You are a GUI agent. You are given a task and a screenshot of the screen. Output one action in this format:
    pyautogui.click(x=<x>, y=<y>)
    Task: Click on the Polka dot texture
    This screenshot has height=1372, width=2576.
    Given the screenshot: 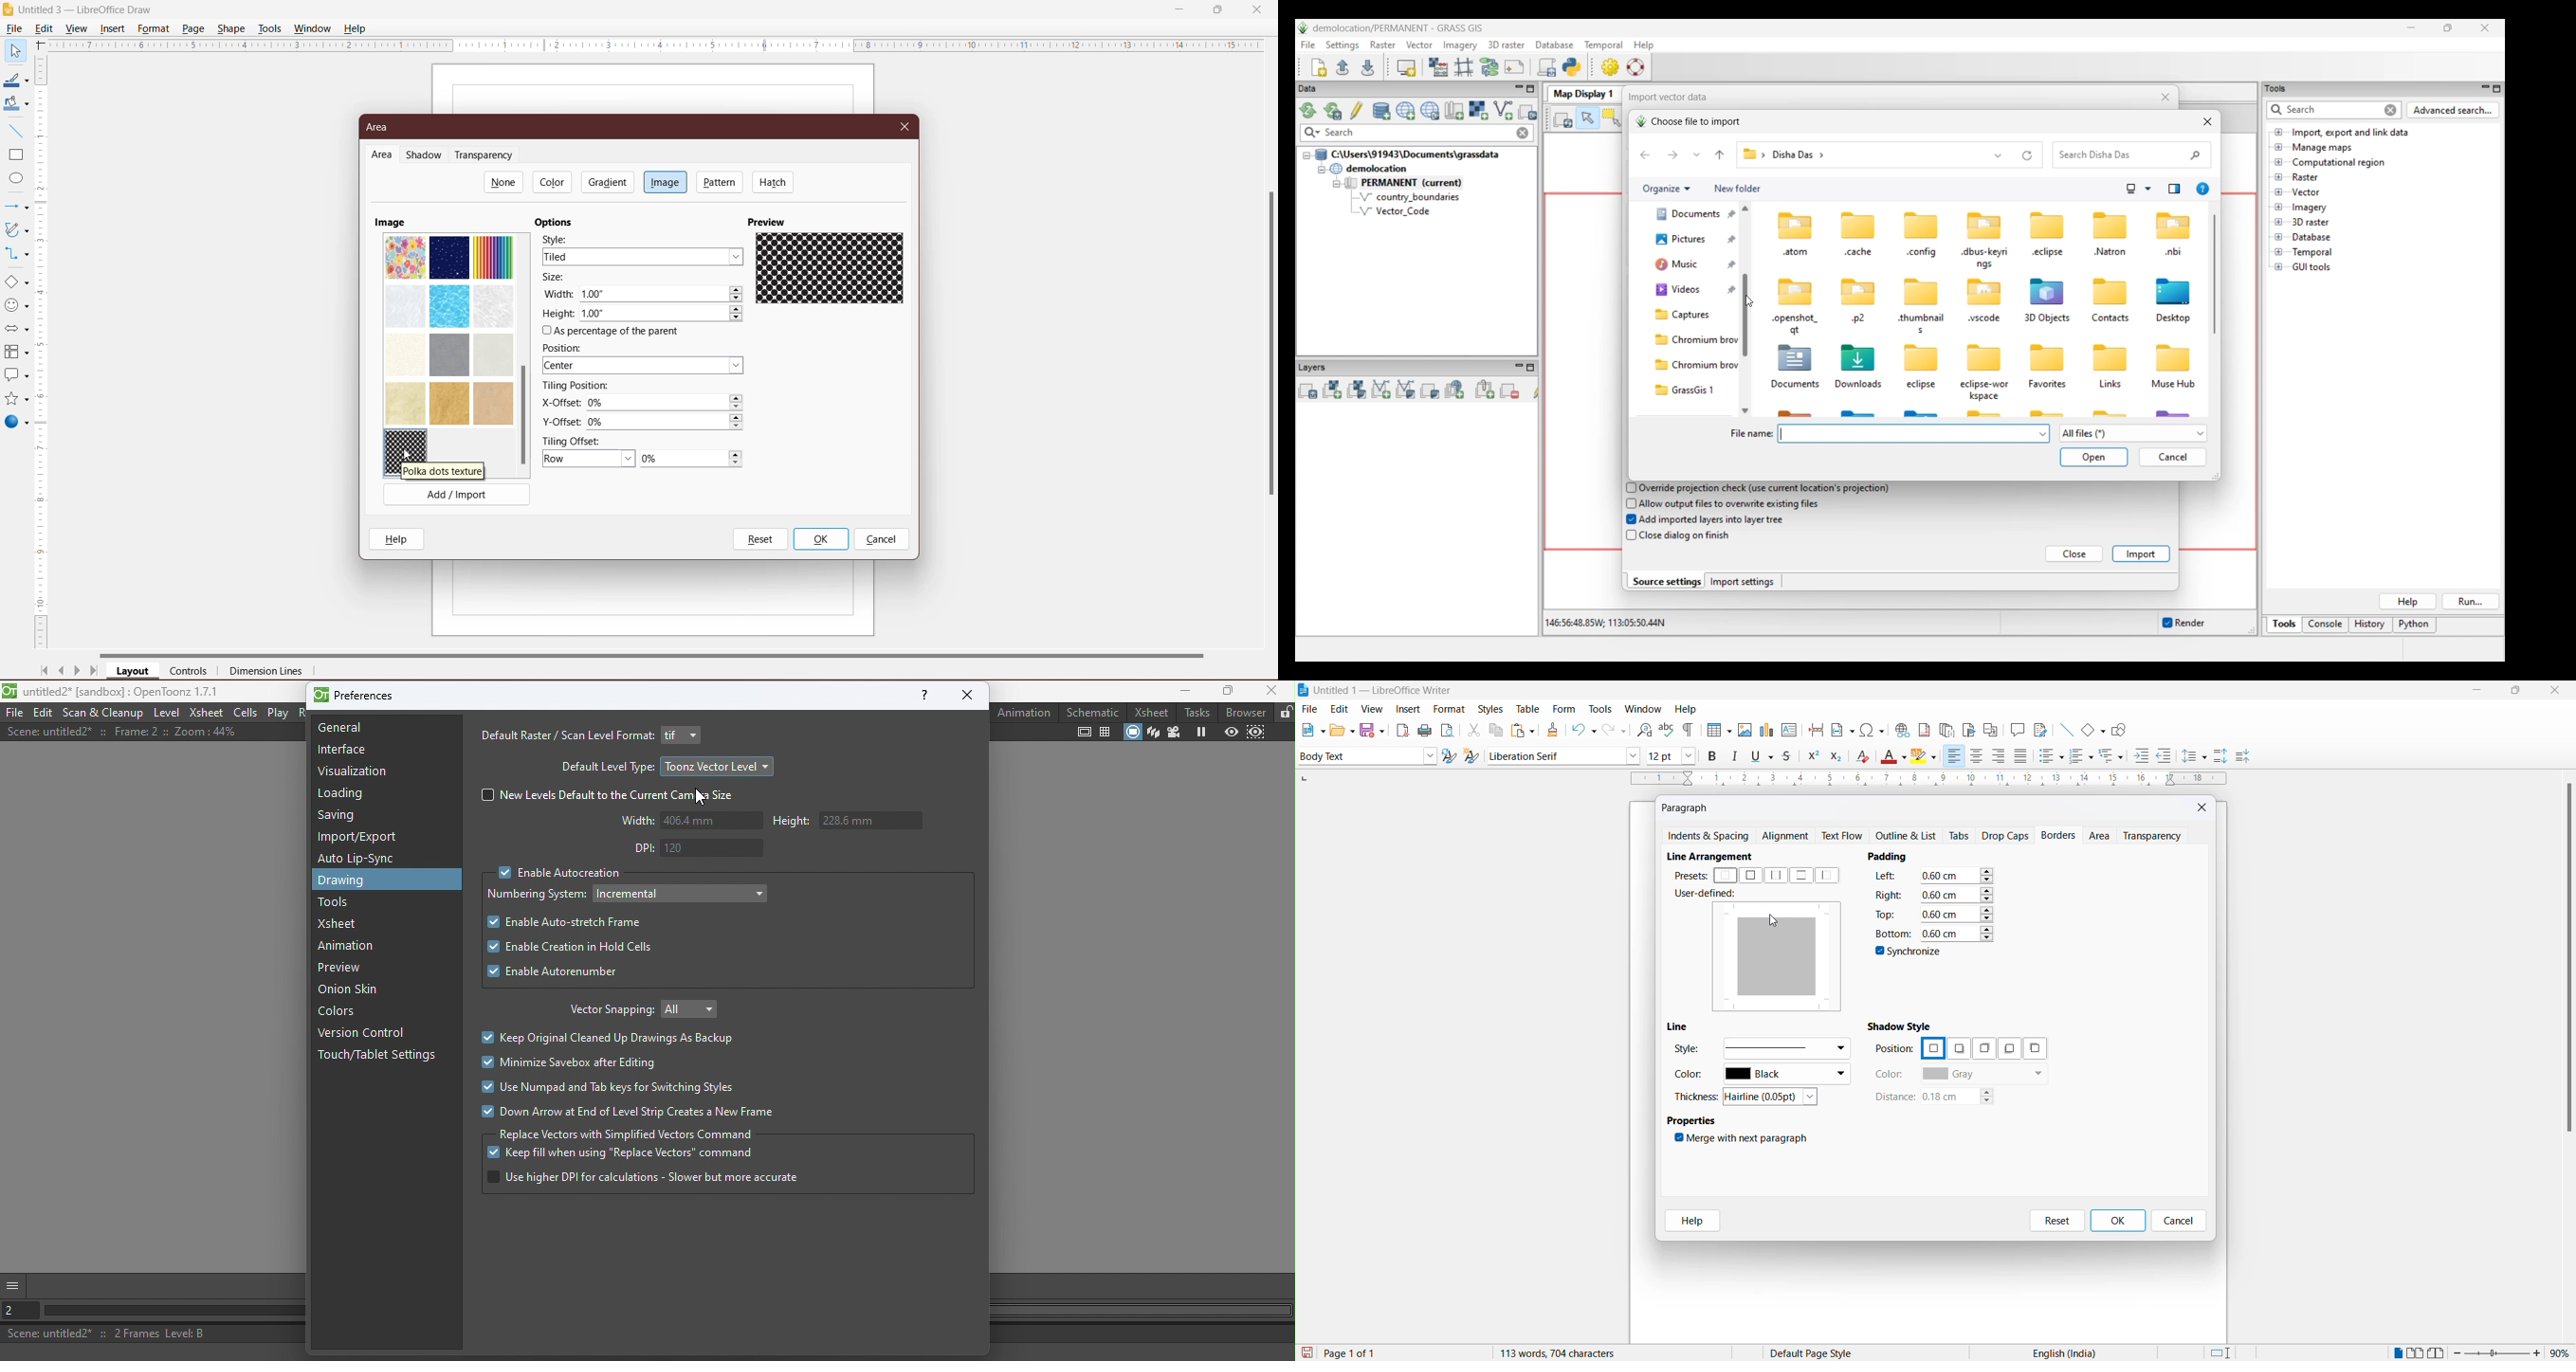 What is the action you would take?
    pyautogui.click(x=442, y=471)
    